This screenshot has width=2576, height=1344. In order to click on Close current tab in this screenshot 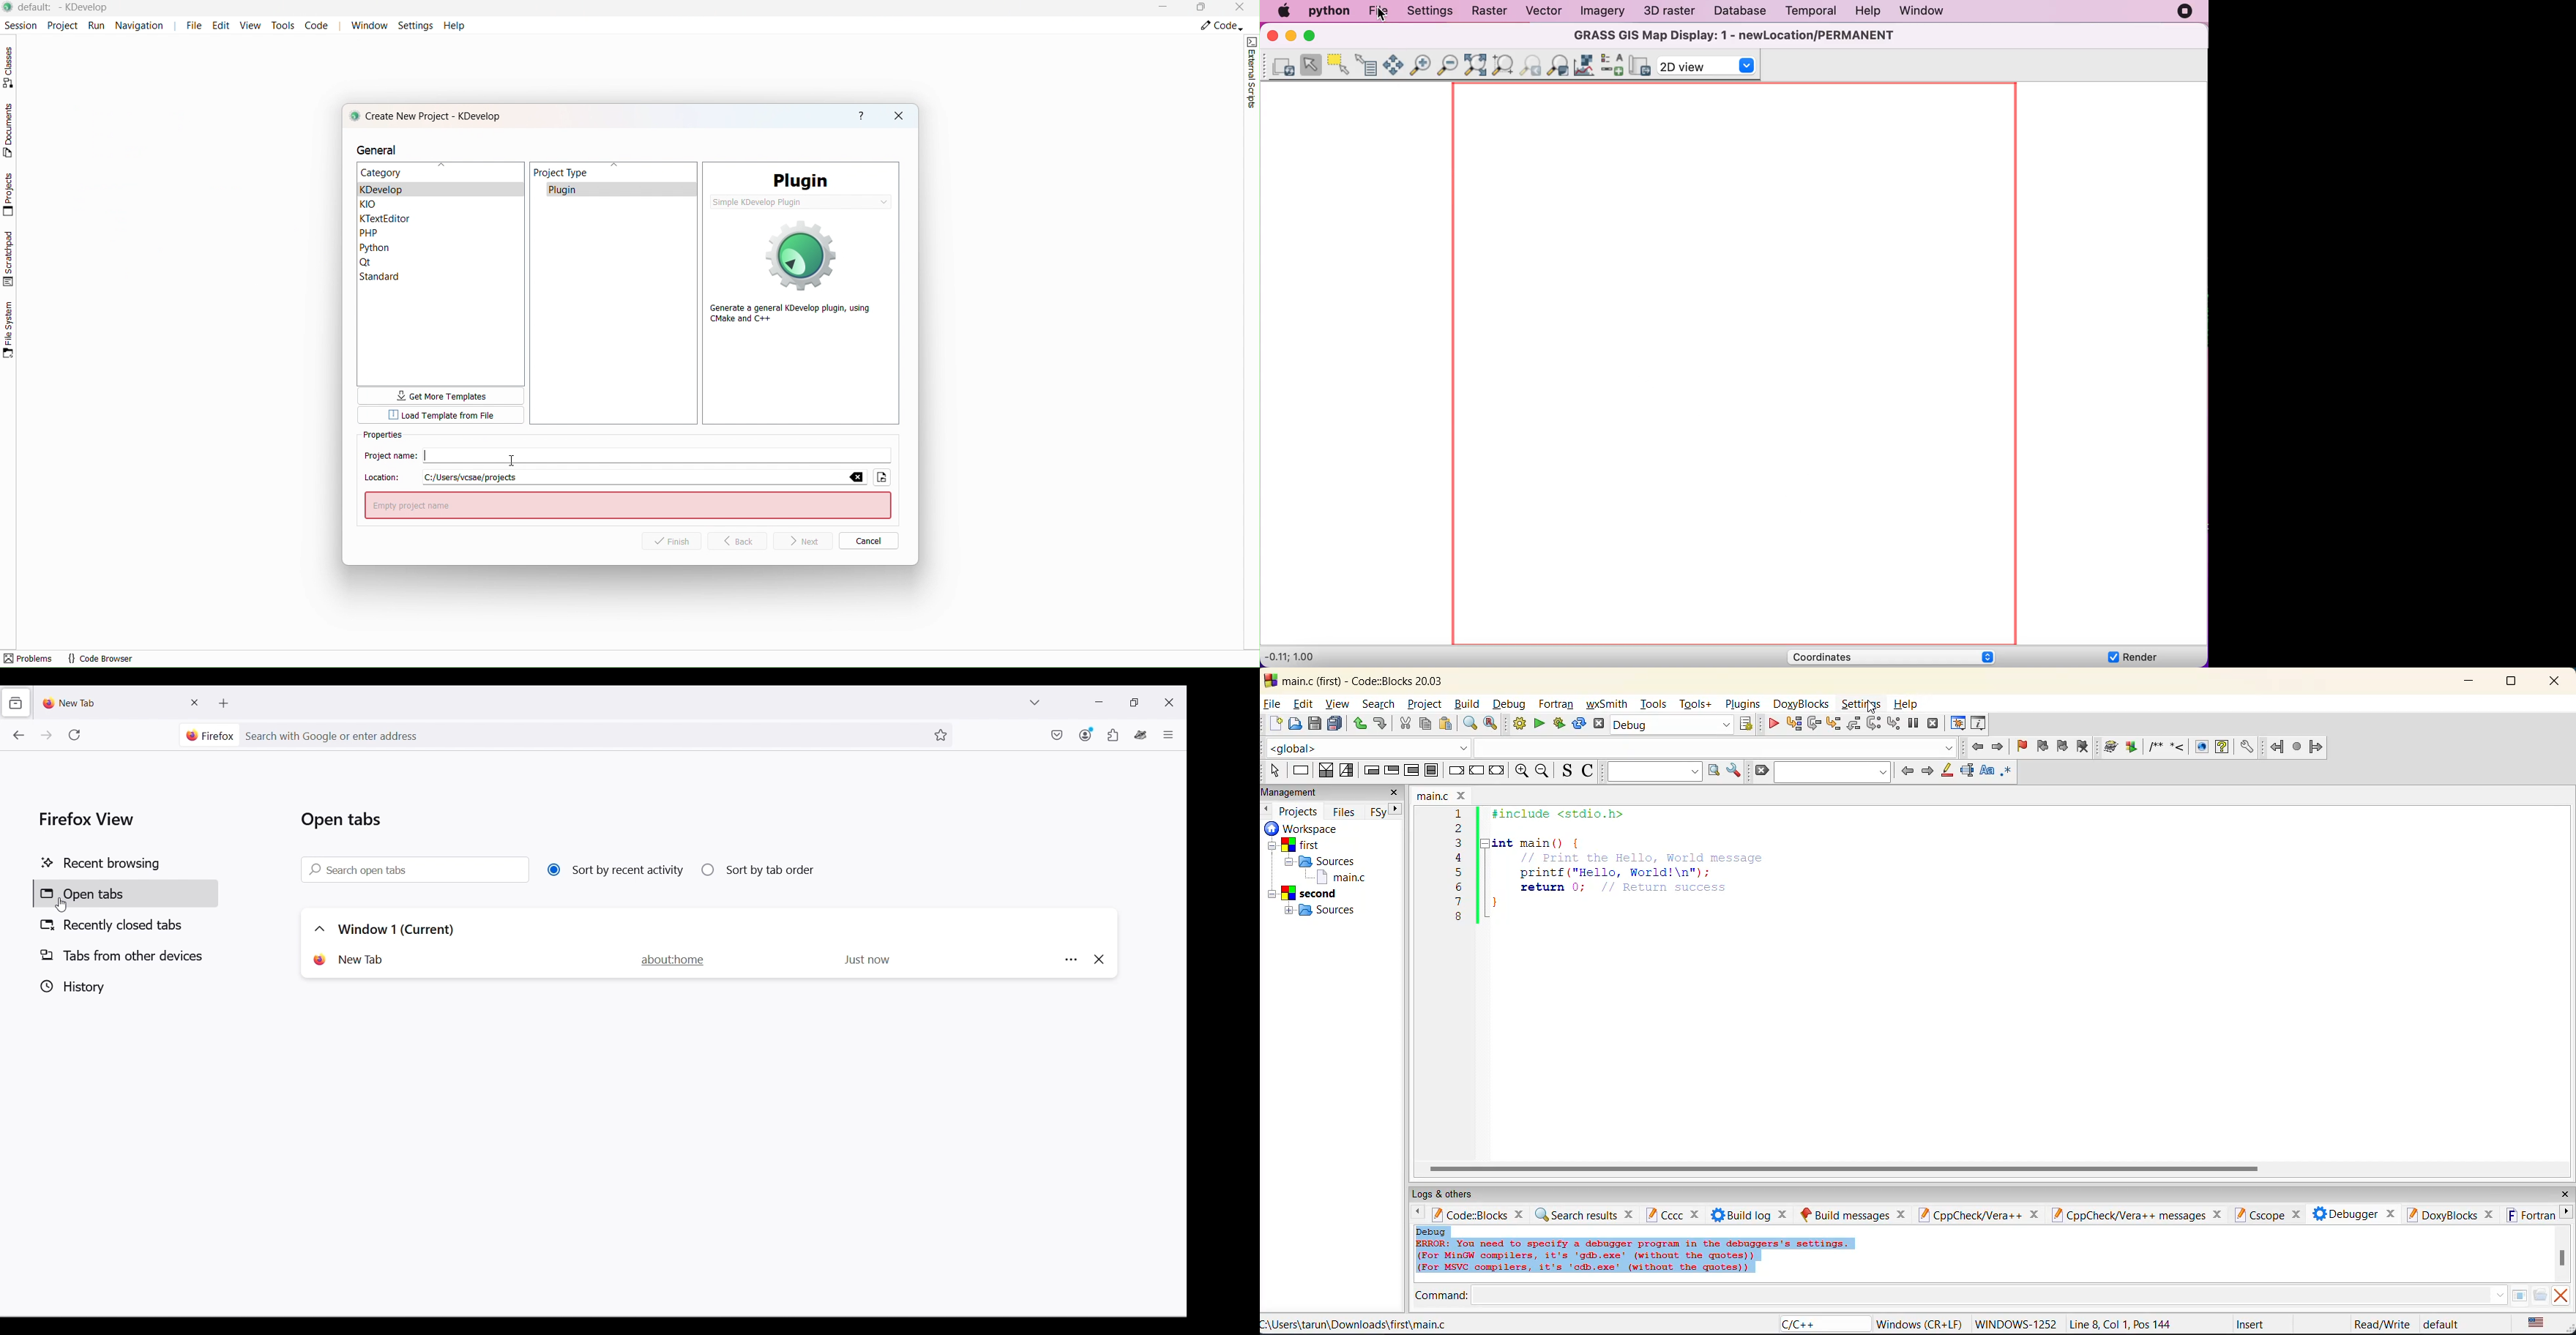, I will do `click(195, 702)`.